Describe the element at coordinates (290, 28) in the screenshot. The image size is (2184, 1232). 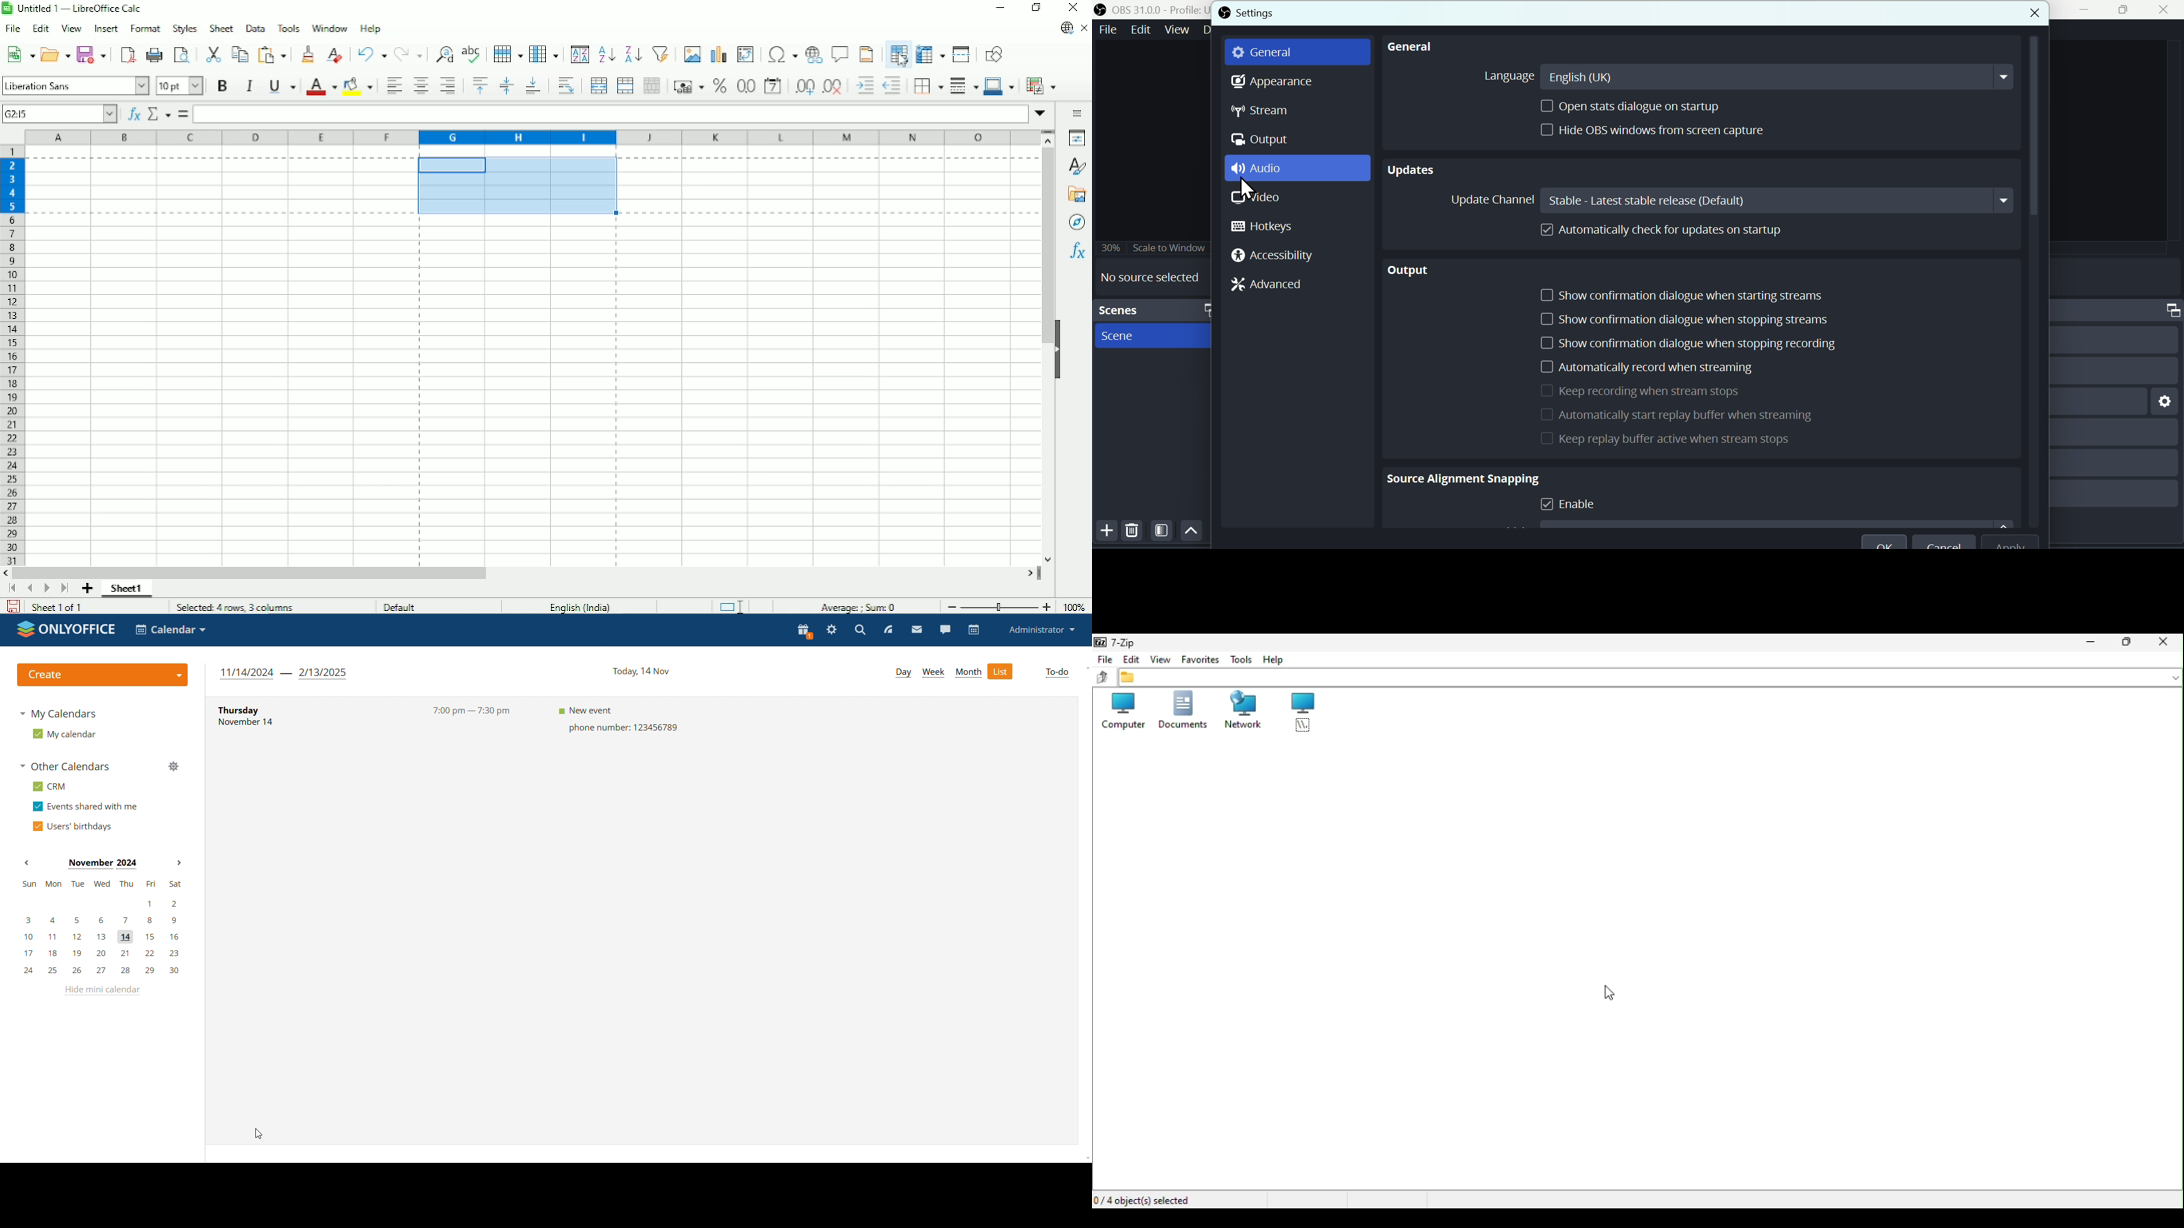
I see `Tools` at that location.